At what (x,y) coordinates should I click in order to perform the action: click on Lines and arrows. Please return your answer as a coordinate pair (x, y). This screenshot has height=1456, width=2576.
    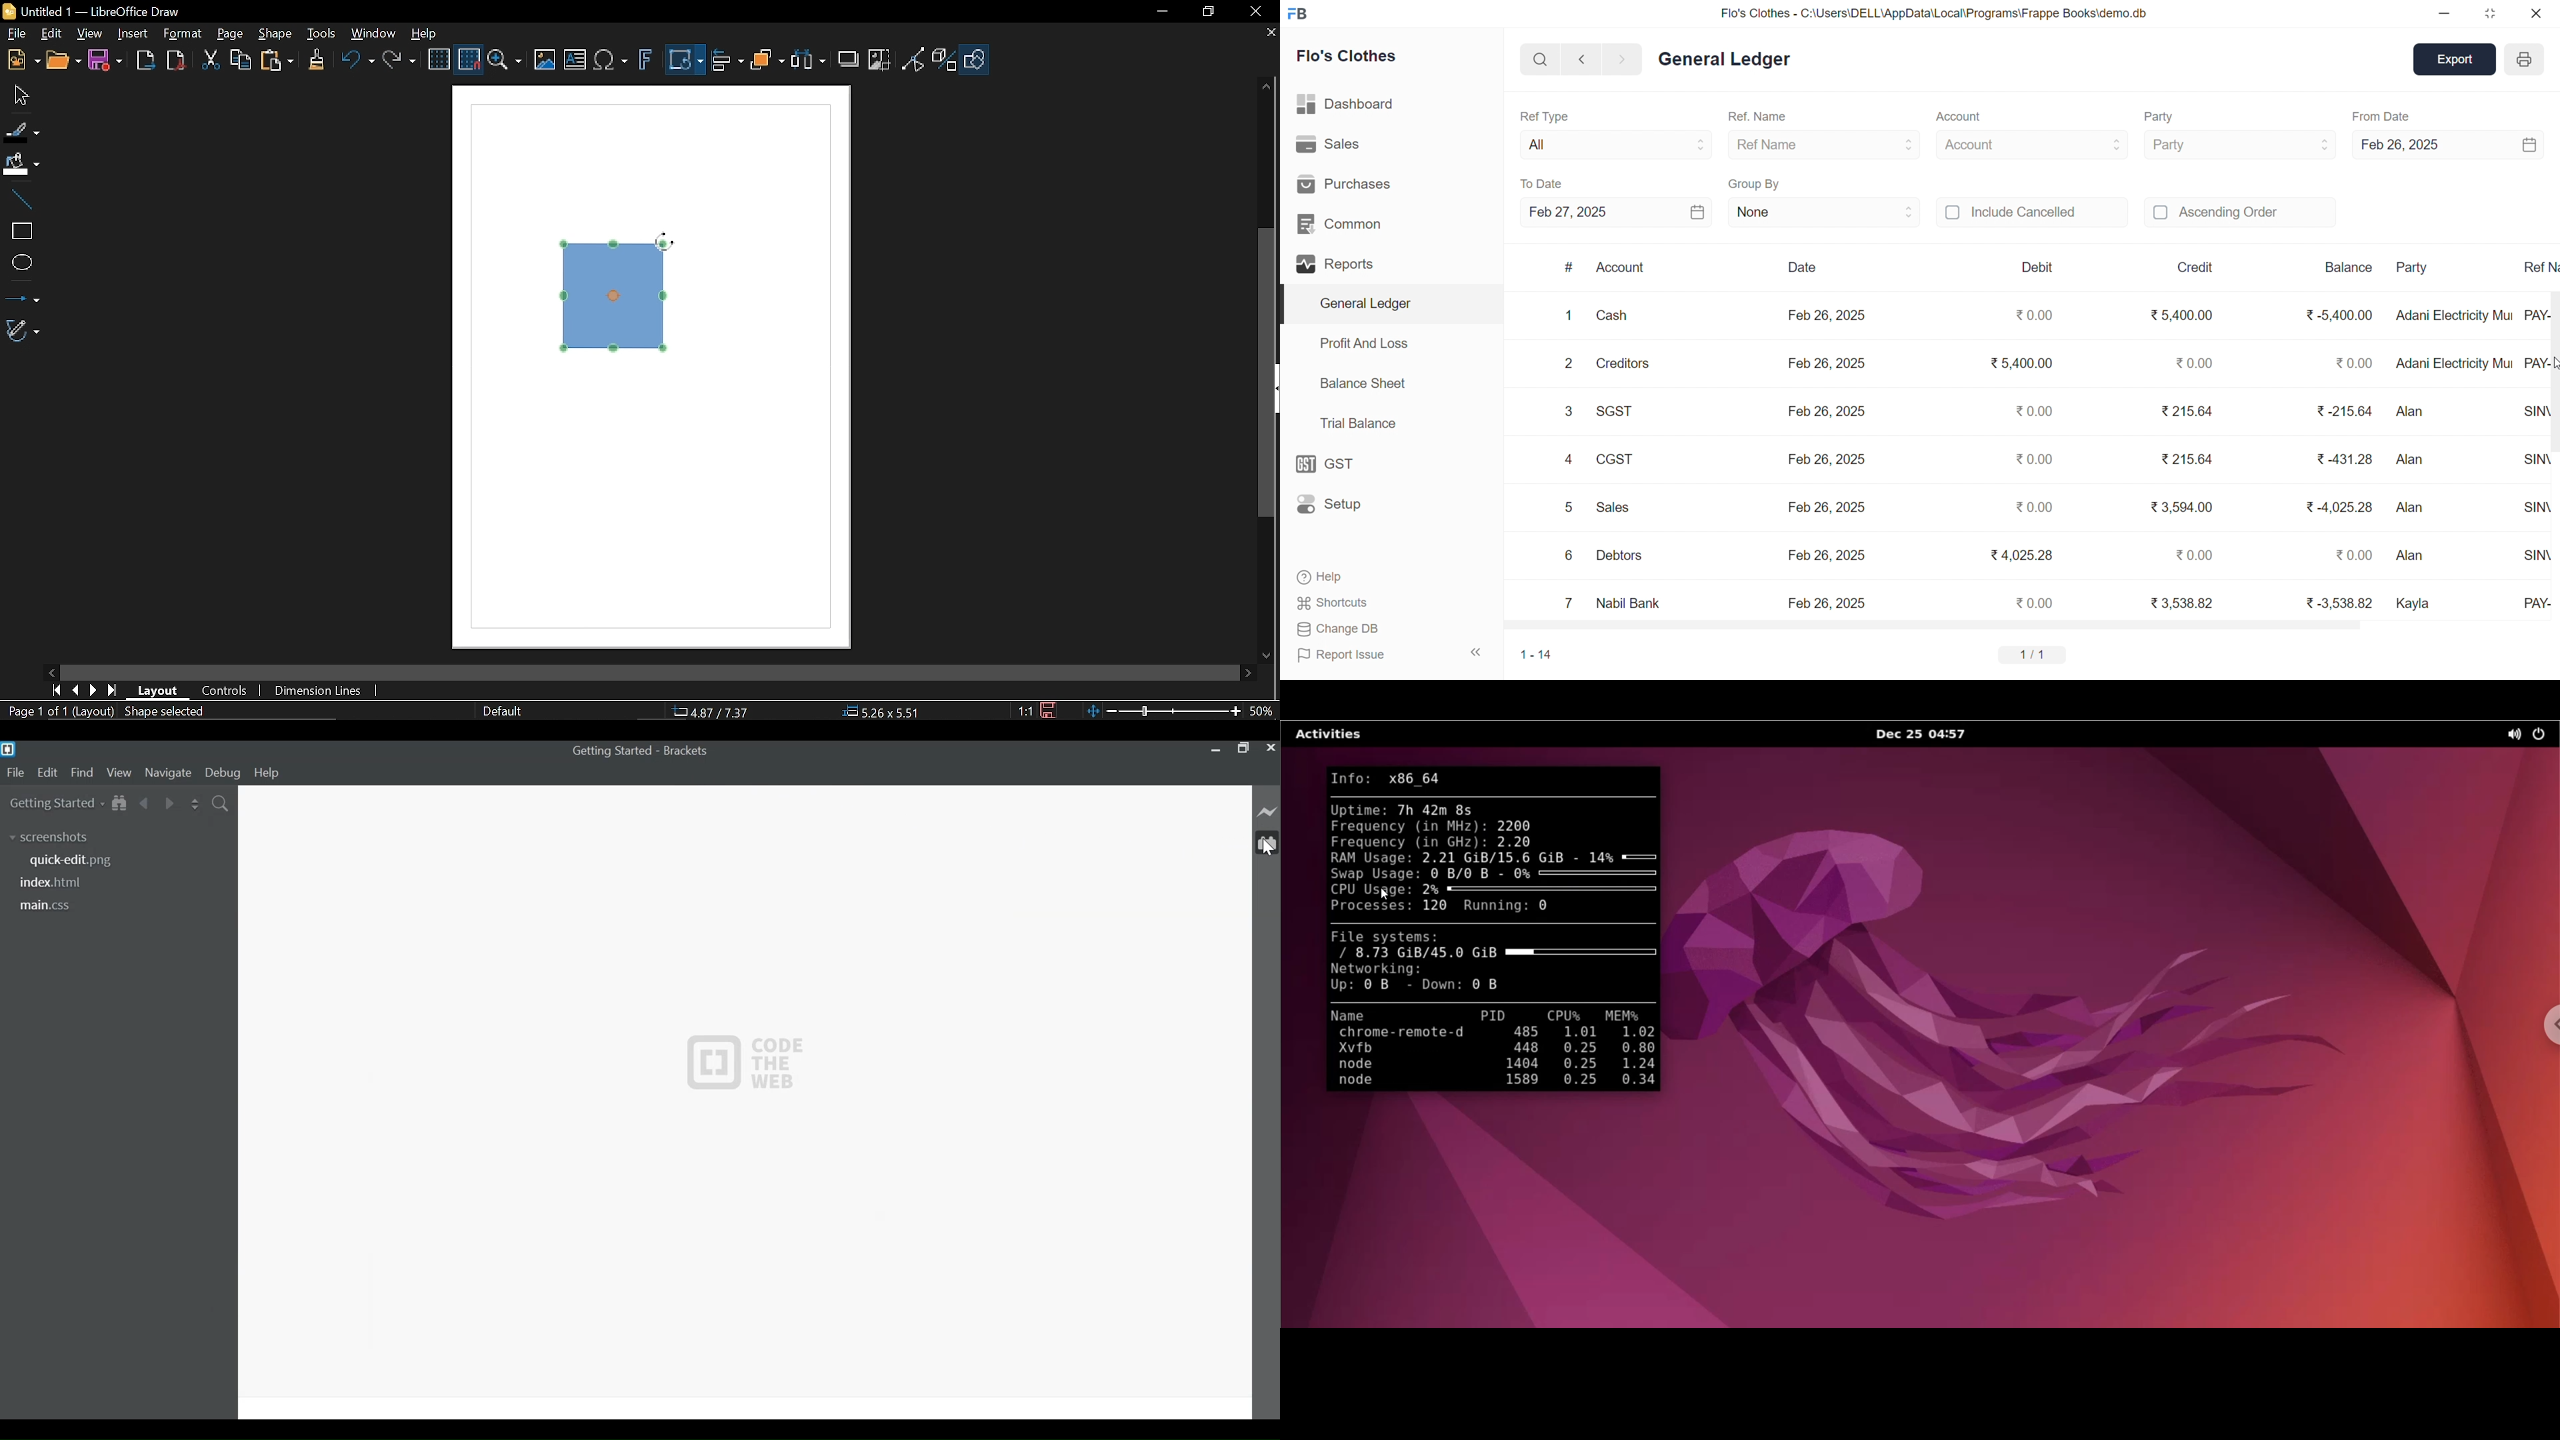
    Looking at the image, I should click on (22, 296).